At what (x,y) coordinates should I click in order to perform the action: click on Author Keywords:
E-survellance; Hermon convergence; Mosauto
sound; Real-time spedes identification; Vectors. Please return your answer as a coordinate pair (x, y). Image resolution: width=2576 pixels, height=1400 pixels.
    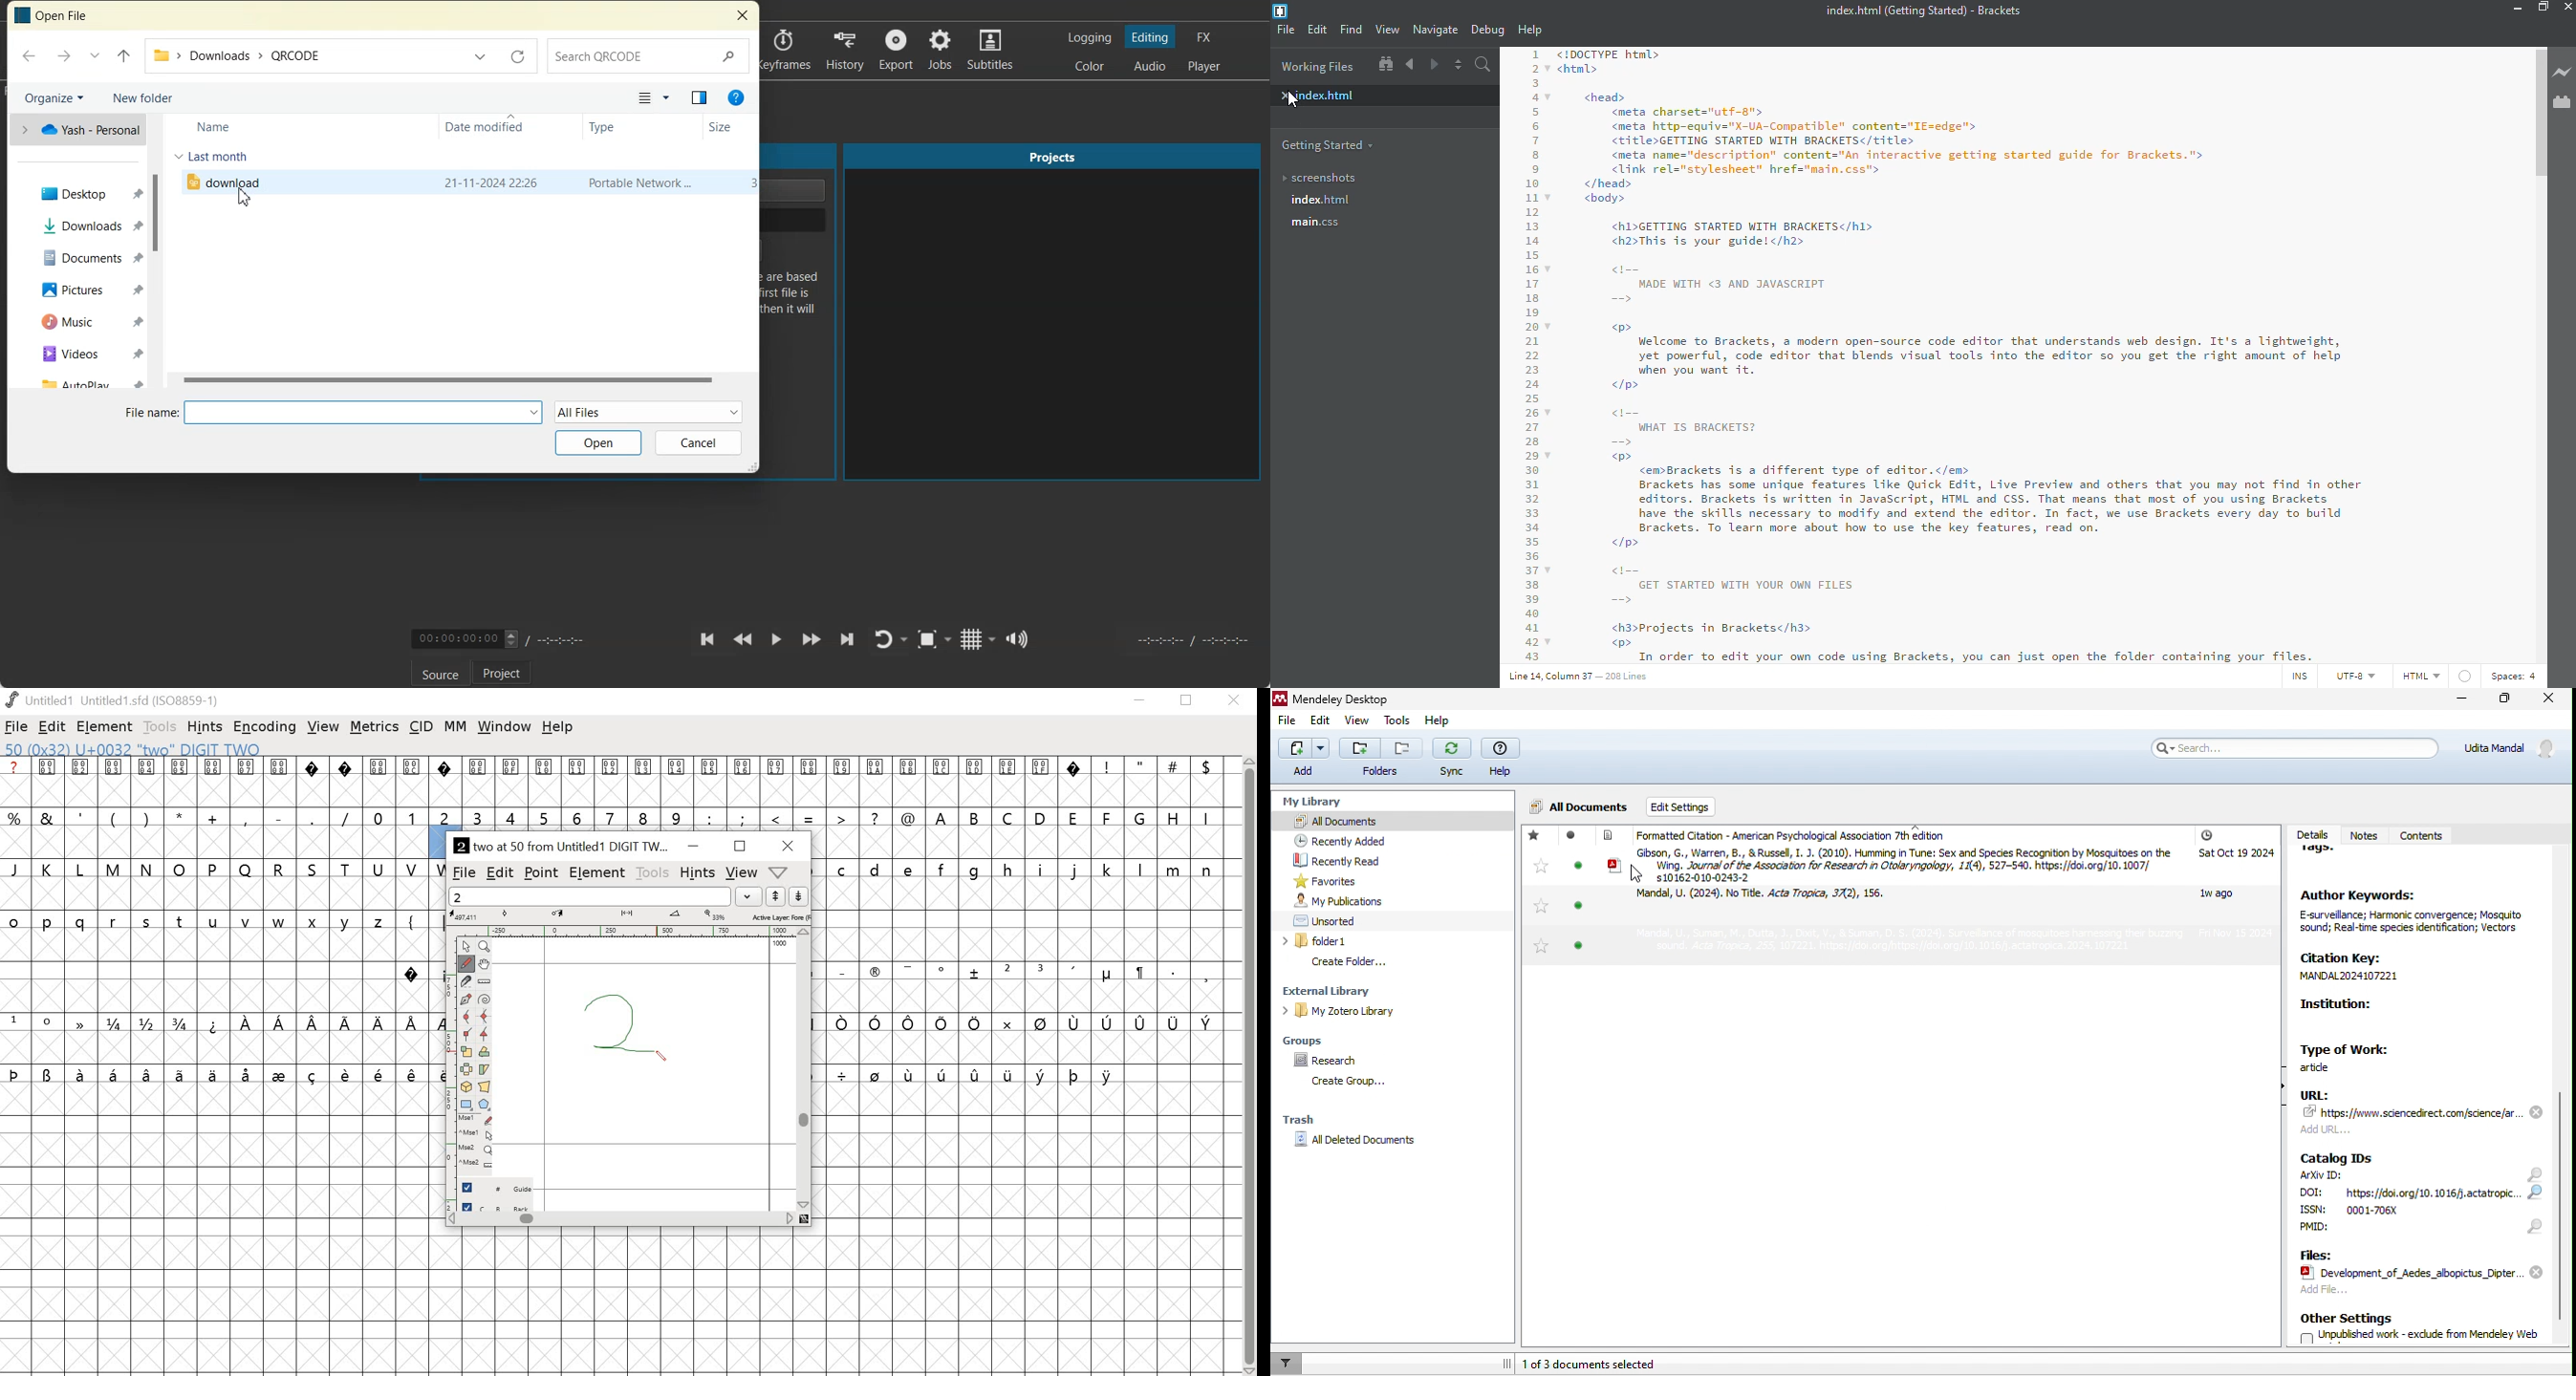
    Looking at the image, I should click on (2411, 914).